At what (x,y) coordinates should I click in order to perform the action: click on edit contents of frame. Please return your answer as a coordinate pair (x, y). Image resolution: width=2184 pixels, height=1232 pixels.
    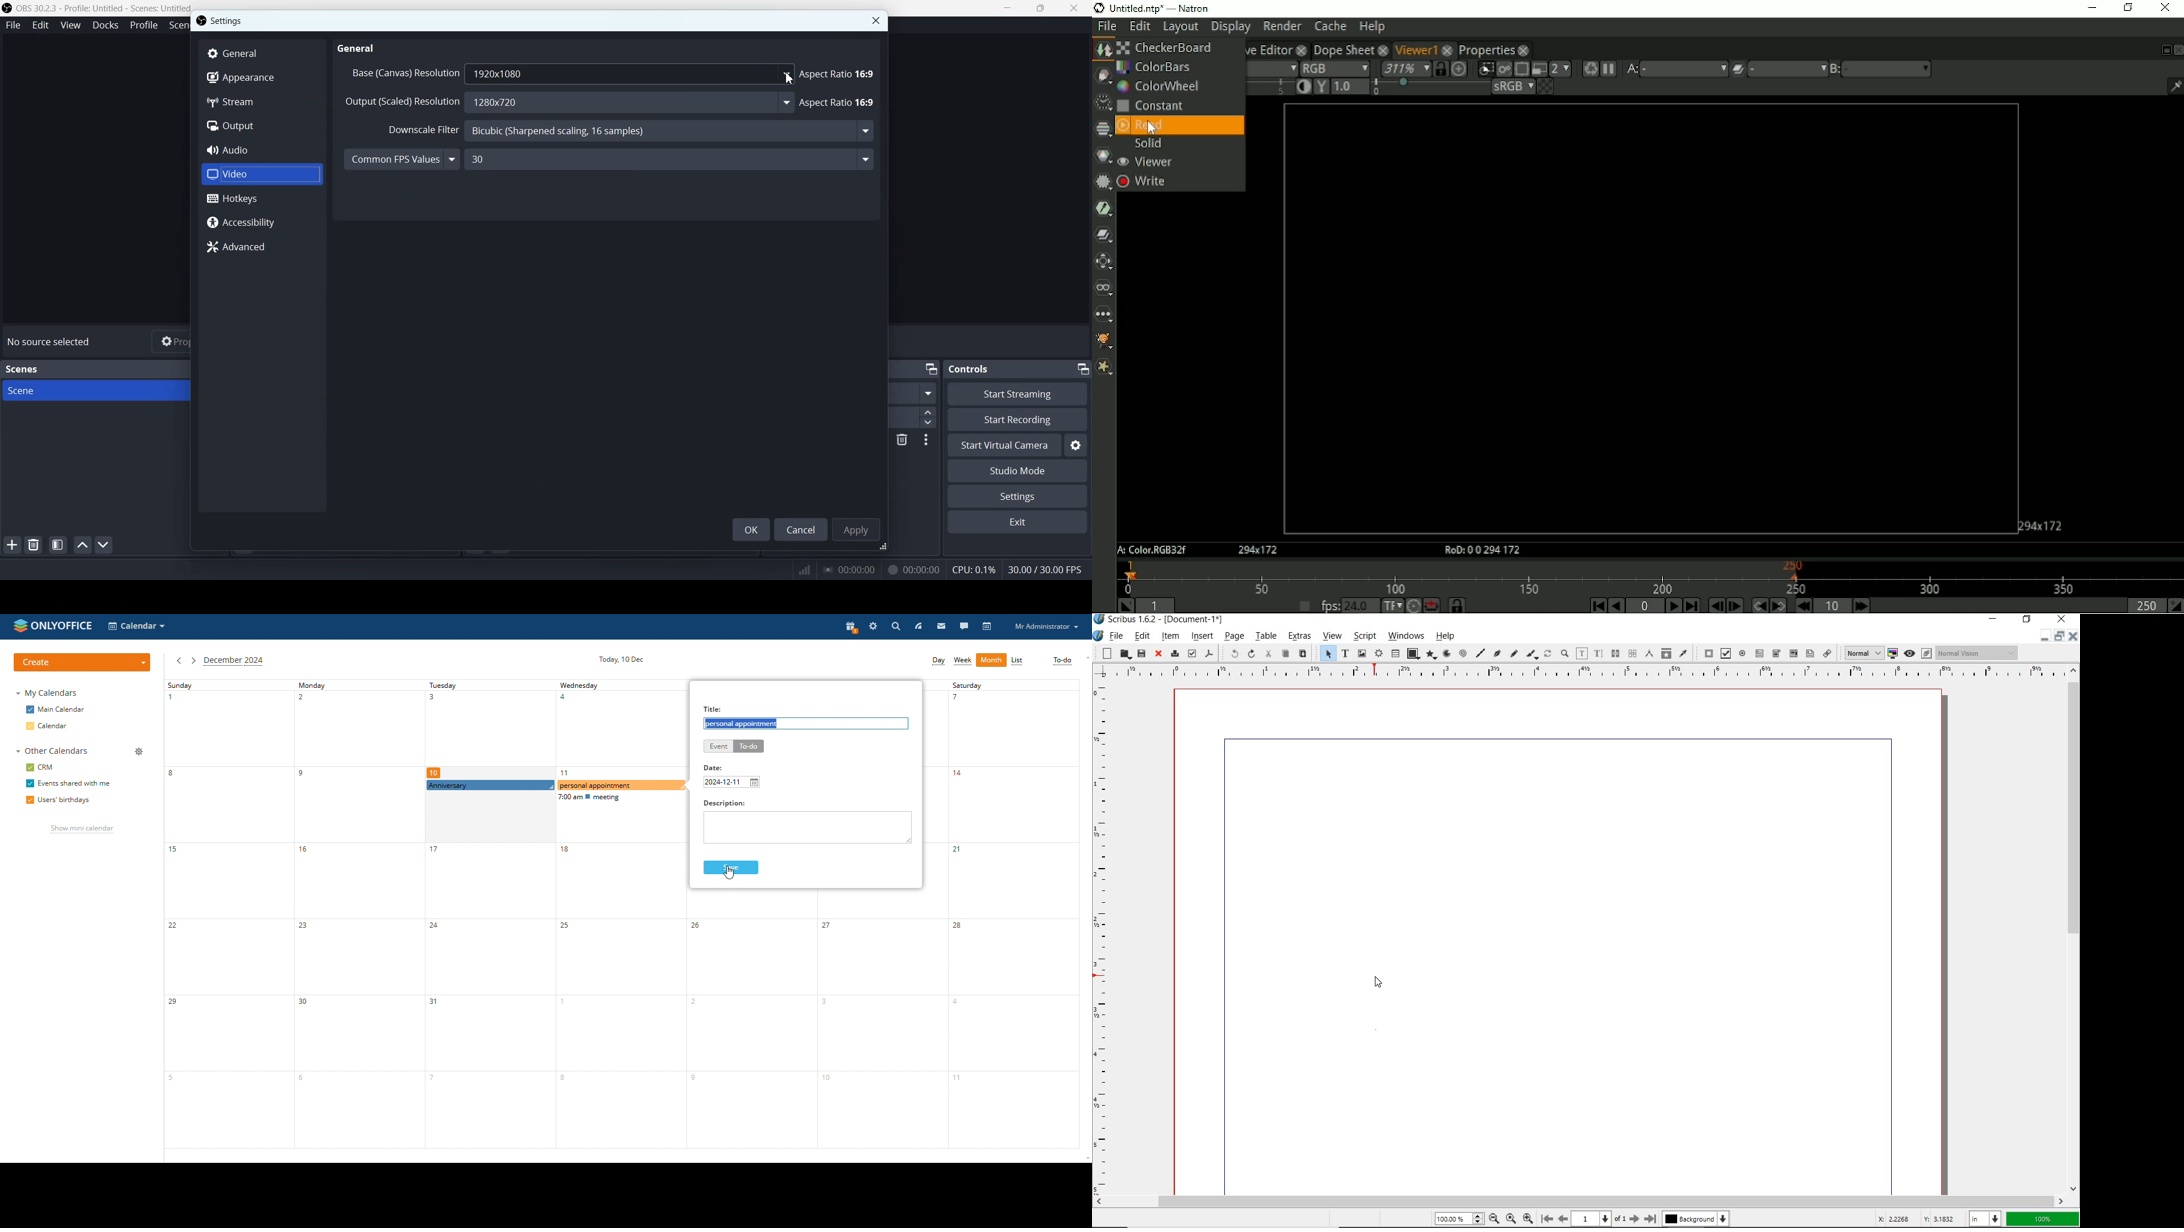
    Looking at the image, I should click on (1582, 654).